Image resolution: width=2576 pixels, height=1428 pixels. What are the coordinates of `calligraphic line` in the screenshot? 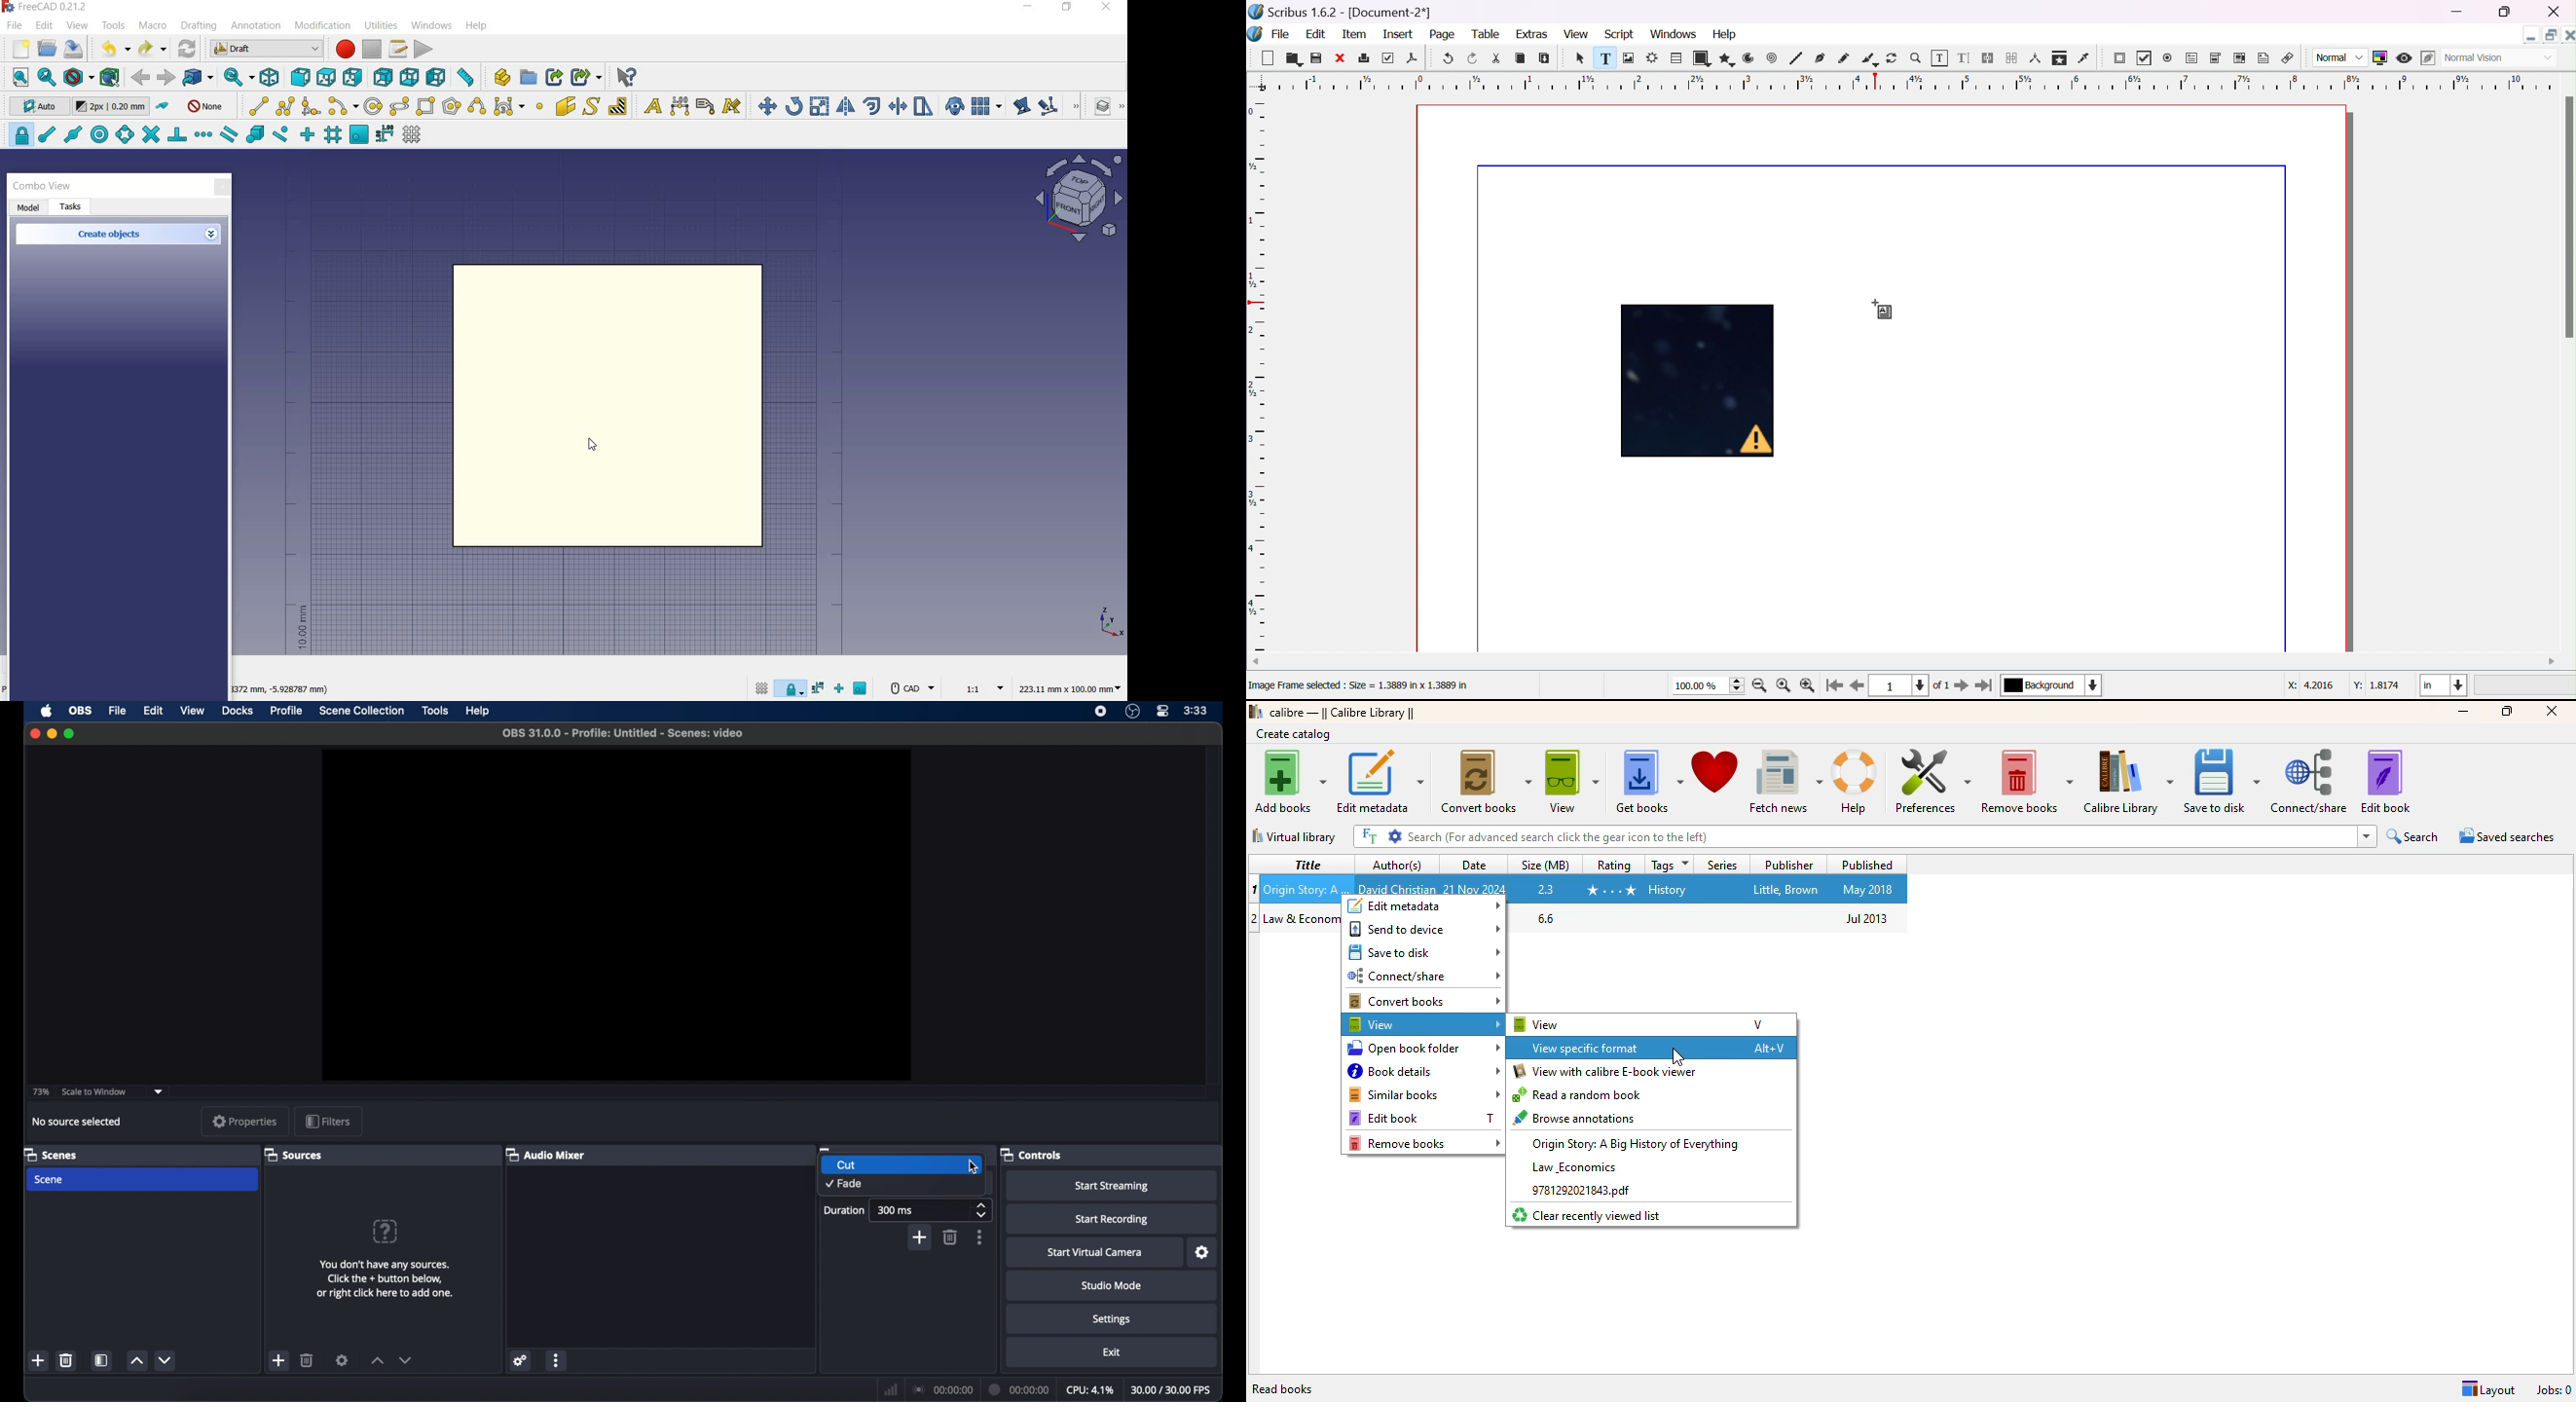 It's located at (1869, 57).